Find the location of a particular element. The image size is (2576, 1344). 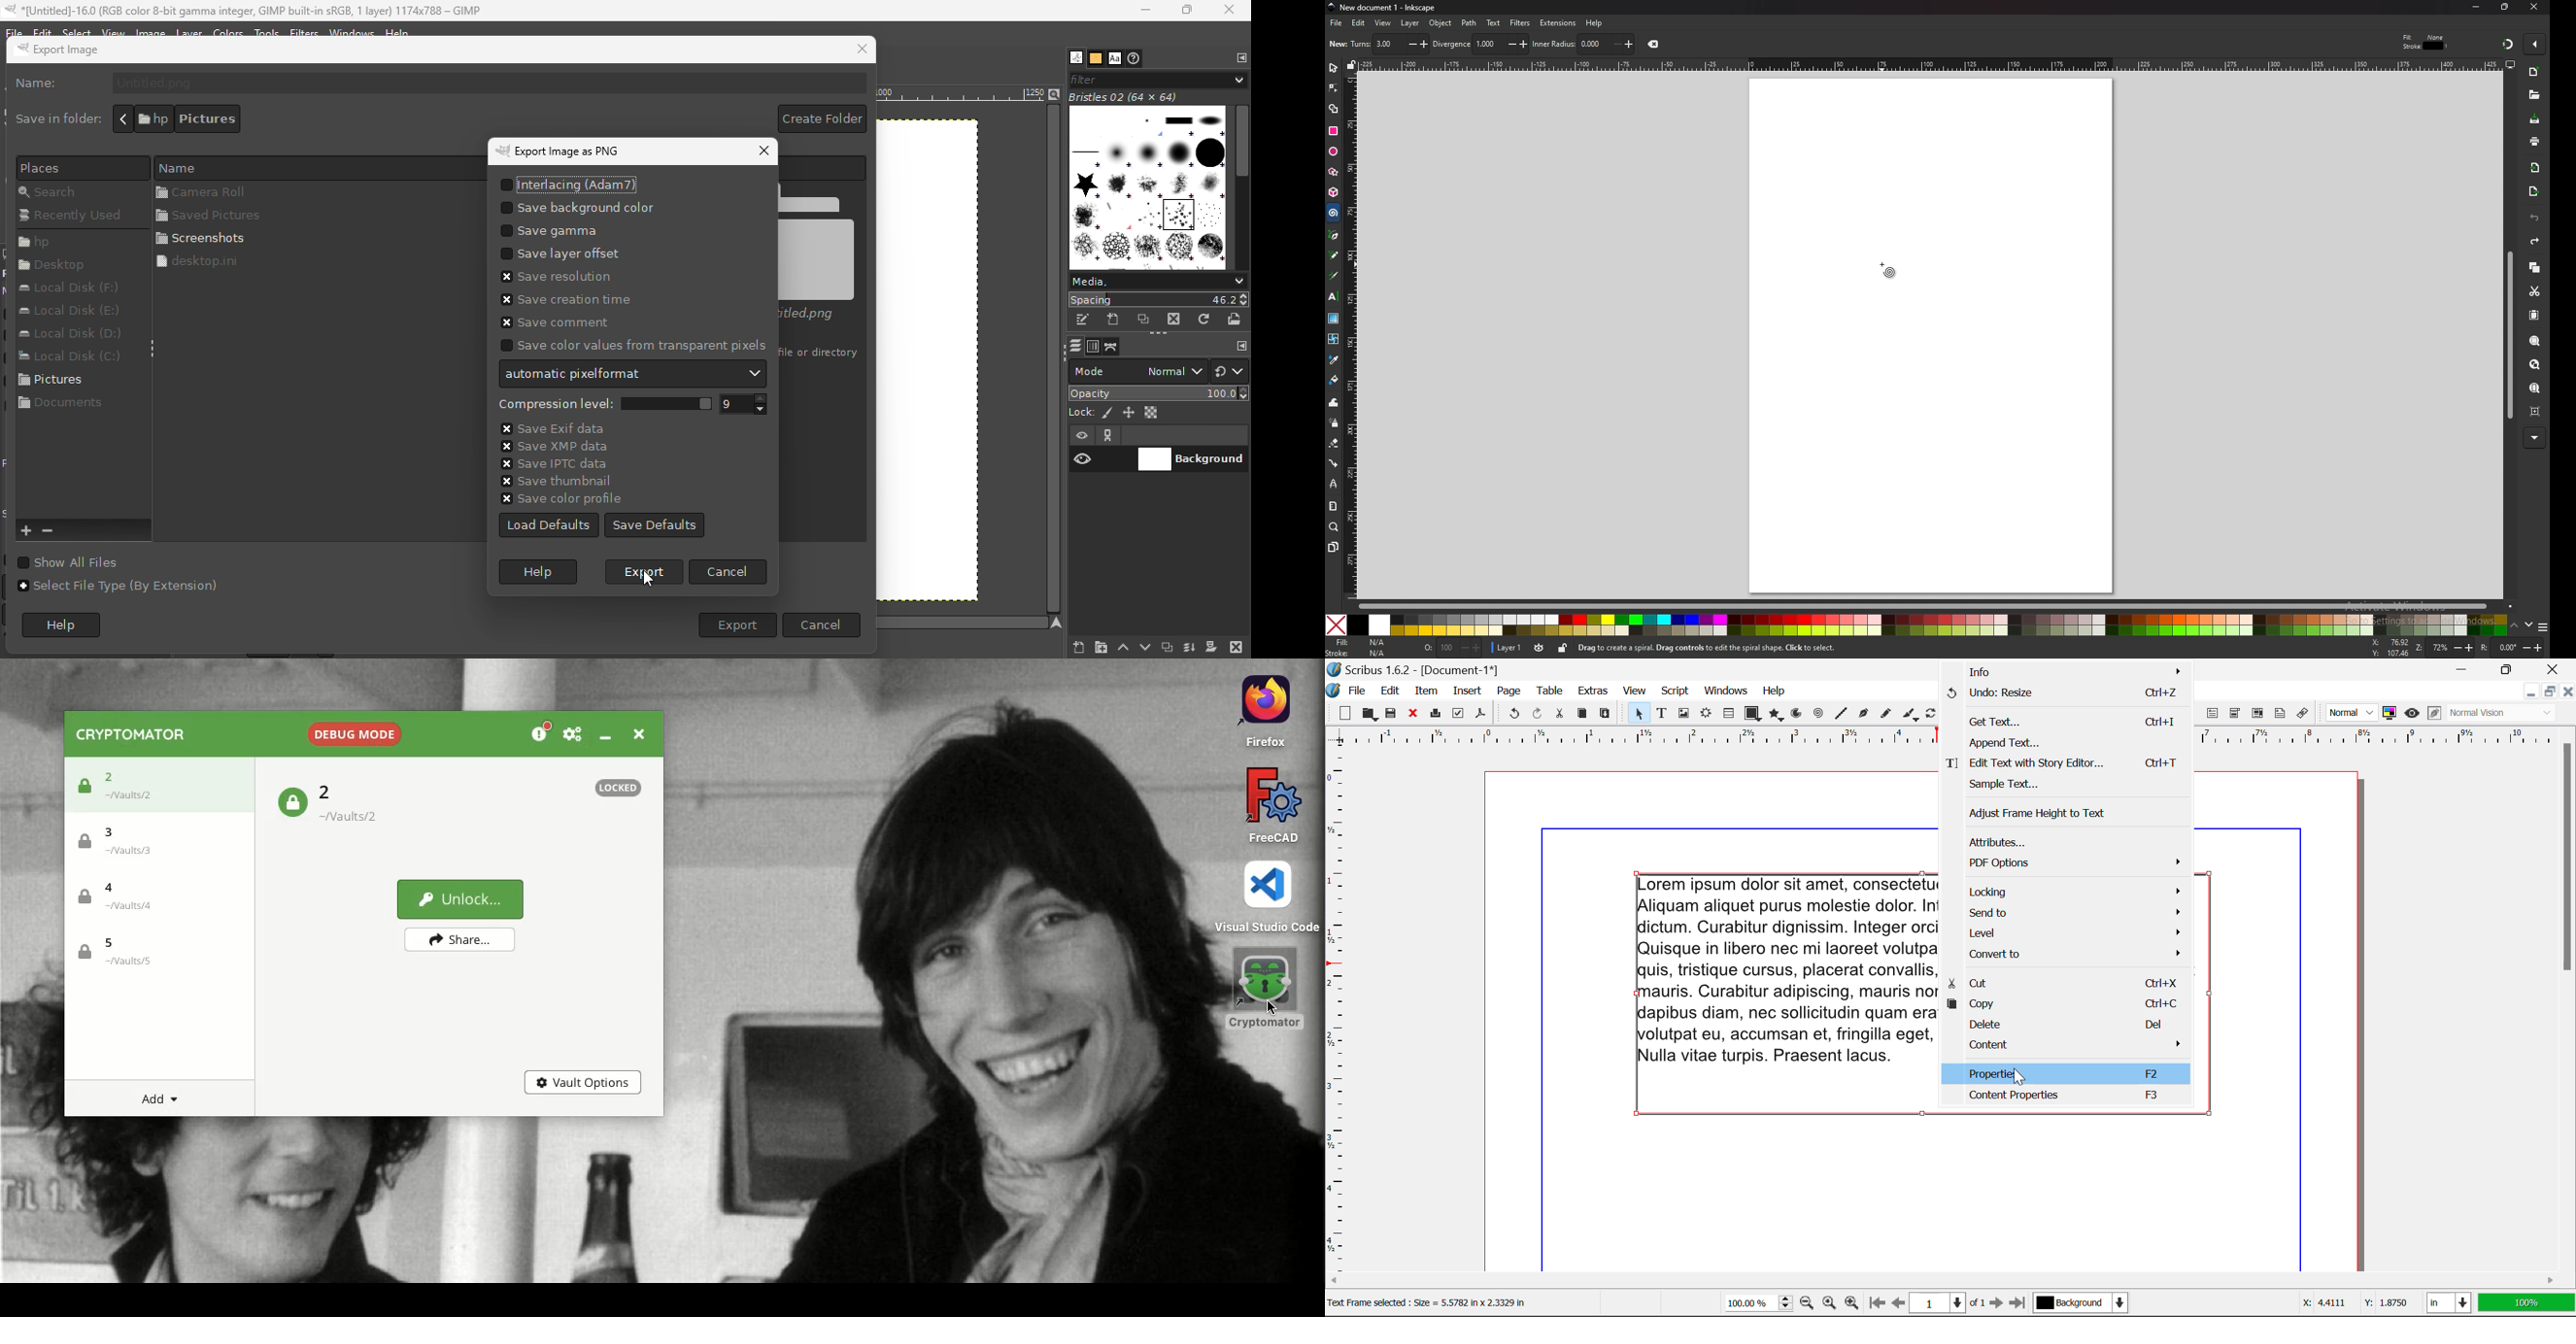

Script is located at coordinates (1676, 691).